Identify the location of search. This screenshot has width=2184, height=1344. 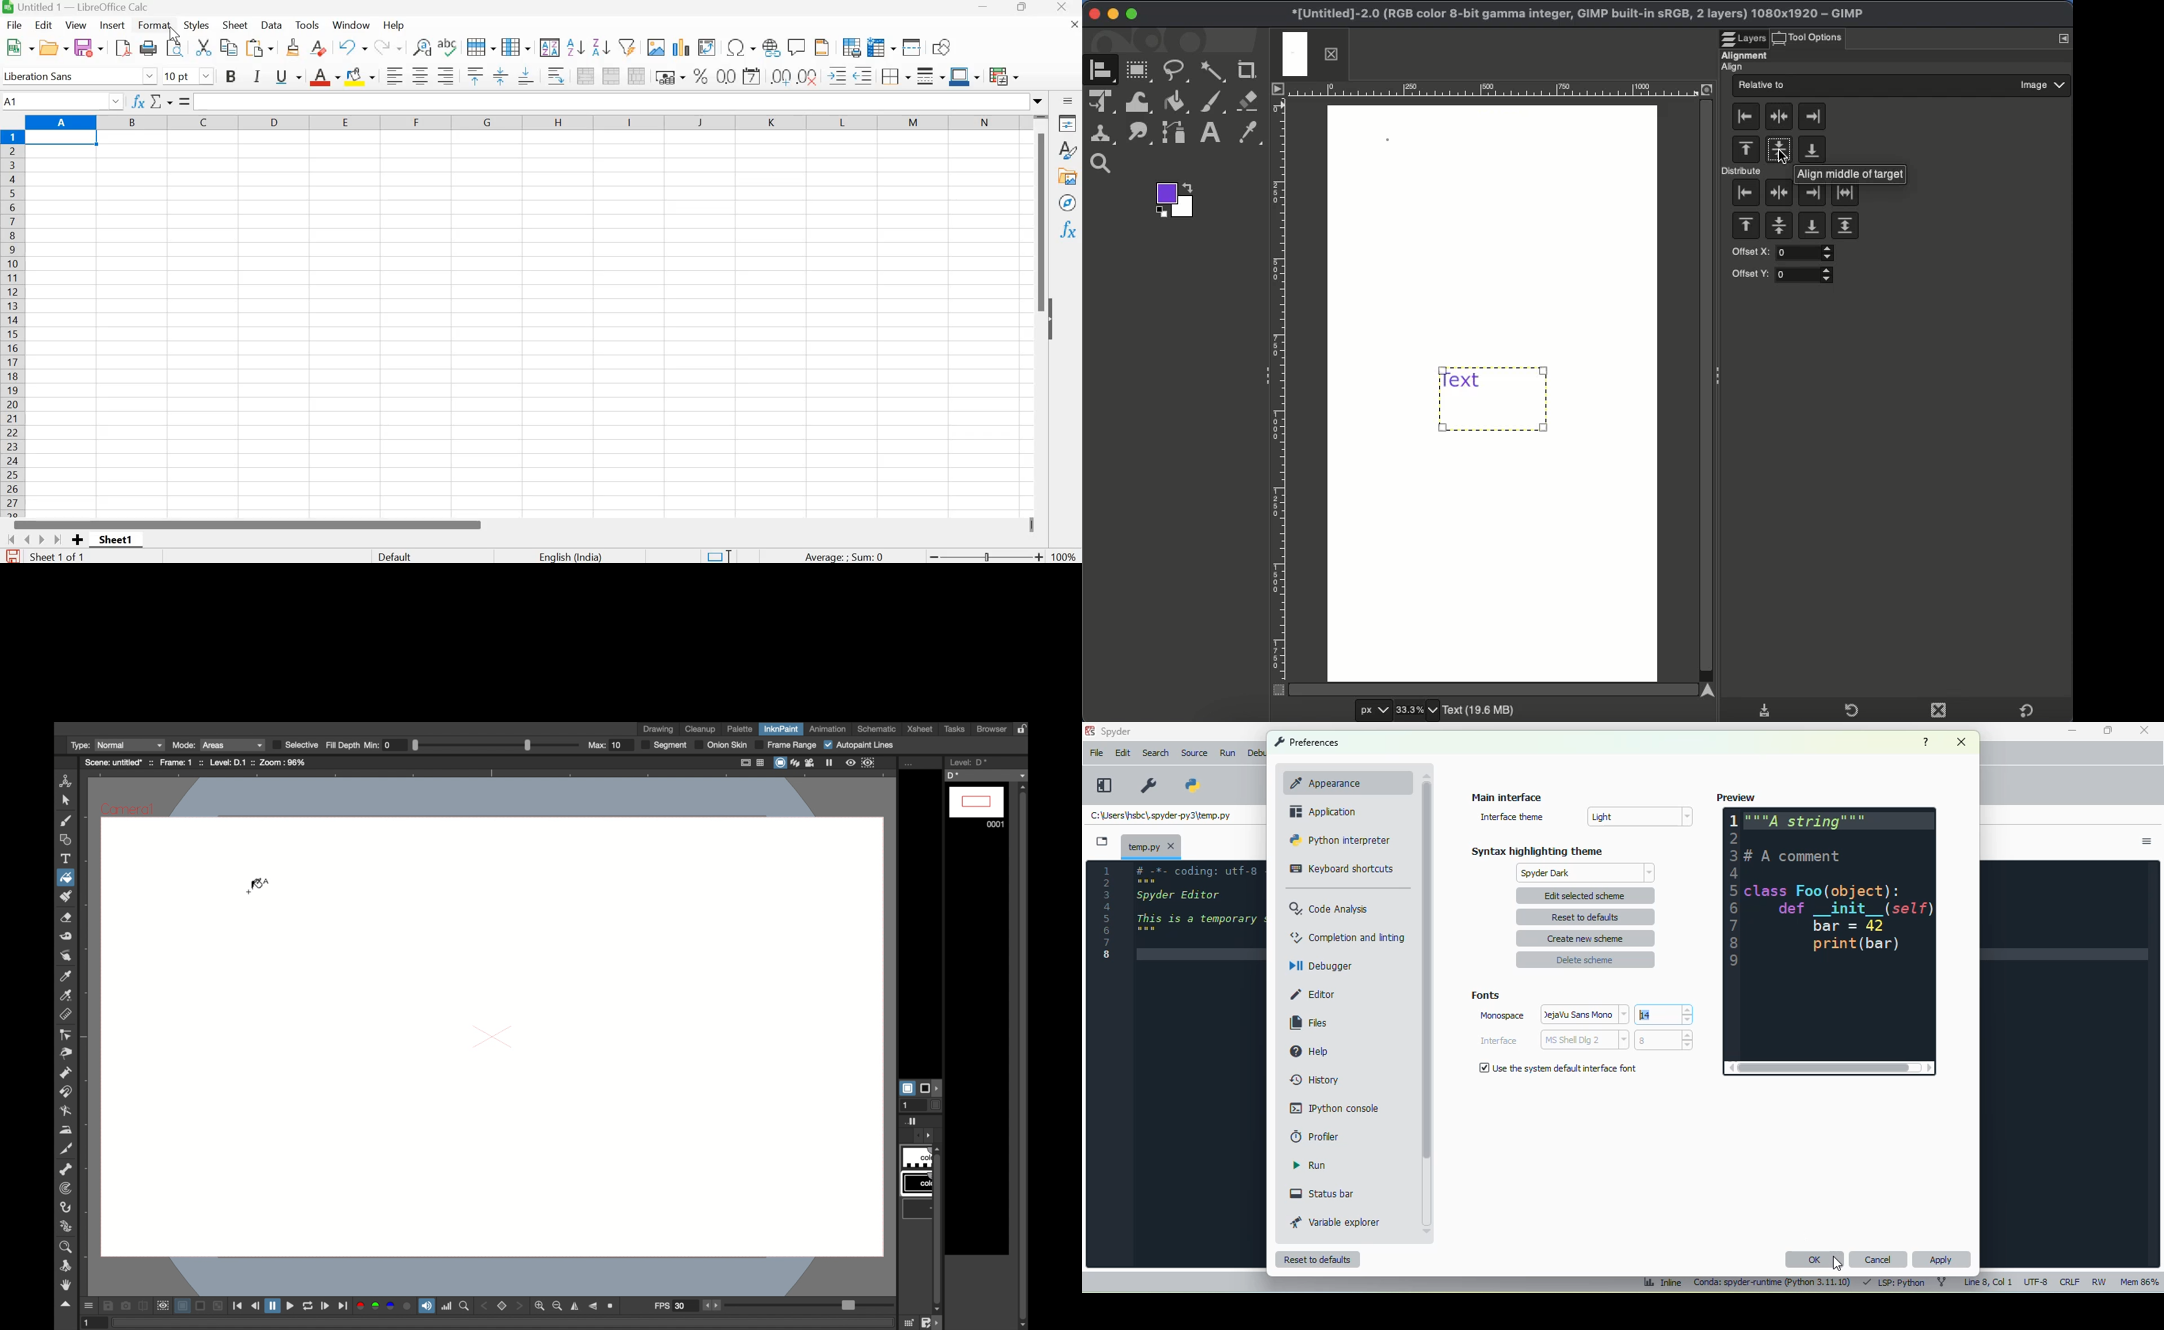
(1156, 753).